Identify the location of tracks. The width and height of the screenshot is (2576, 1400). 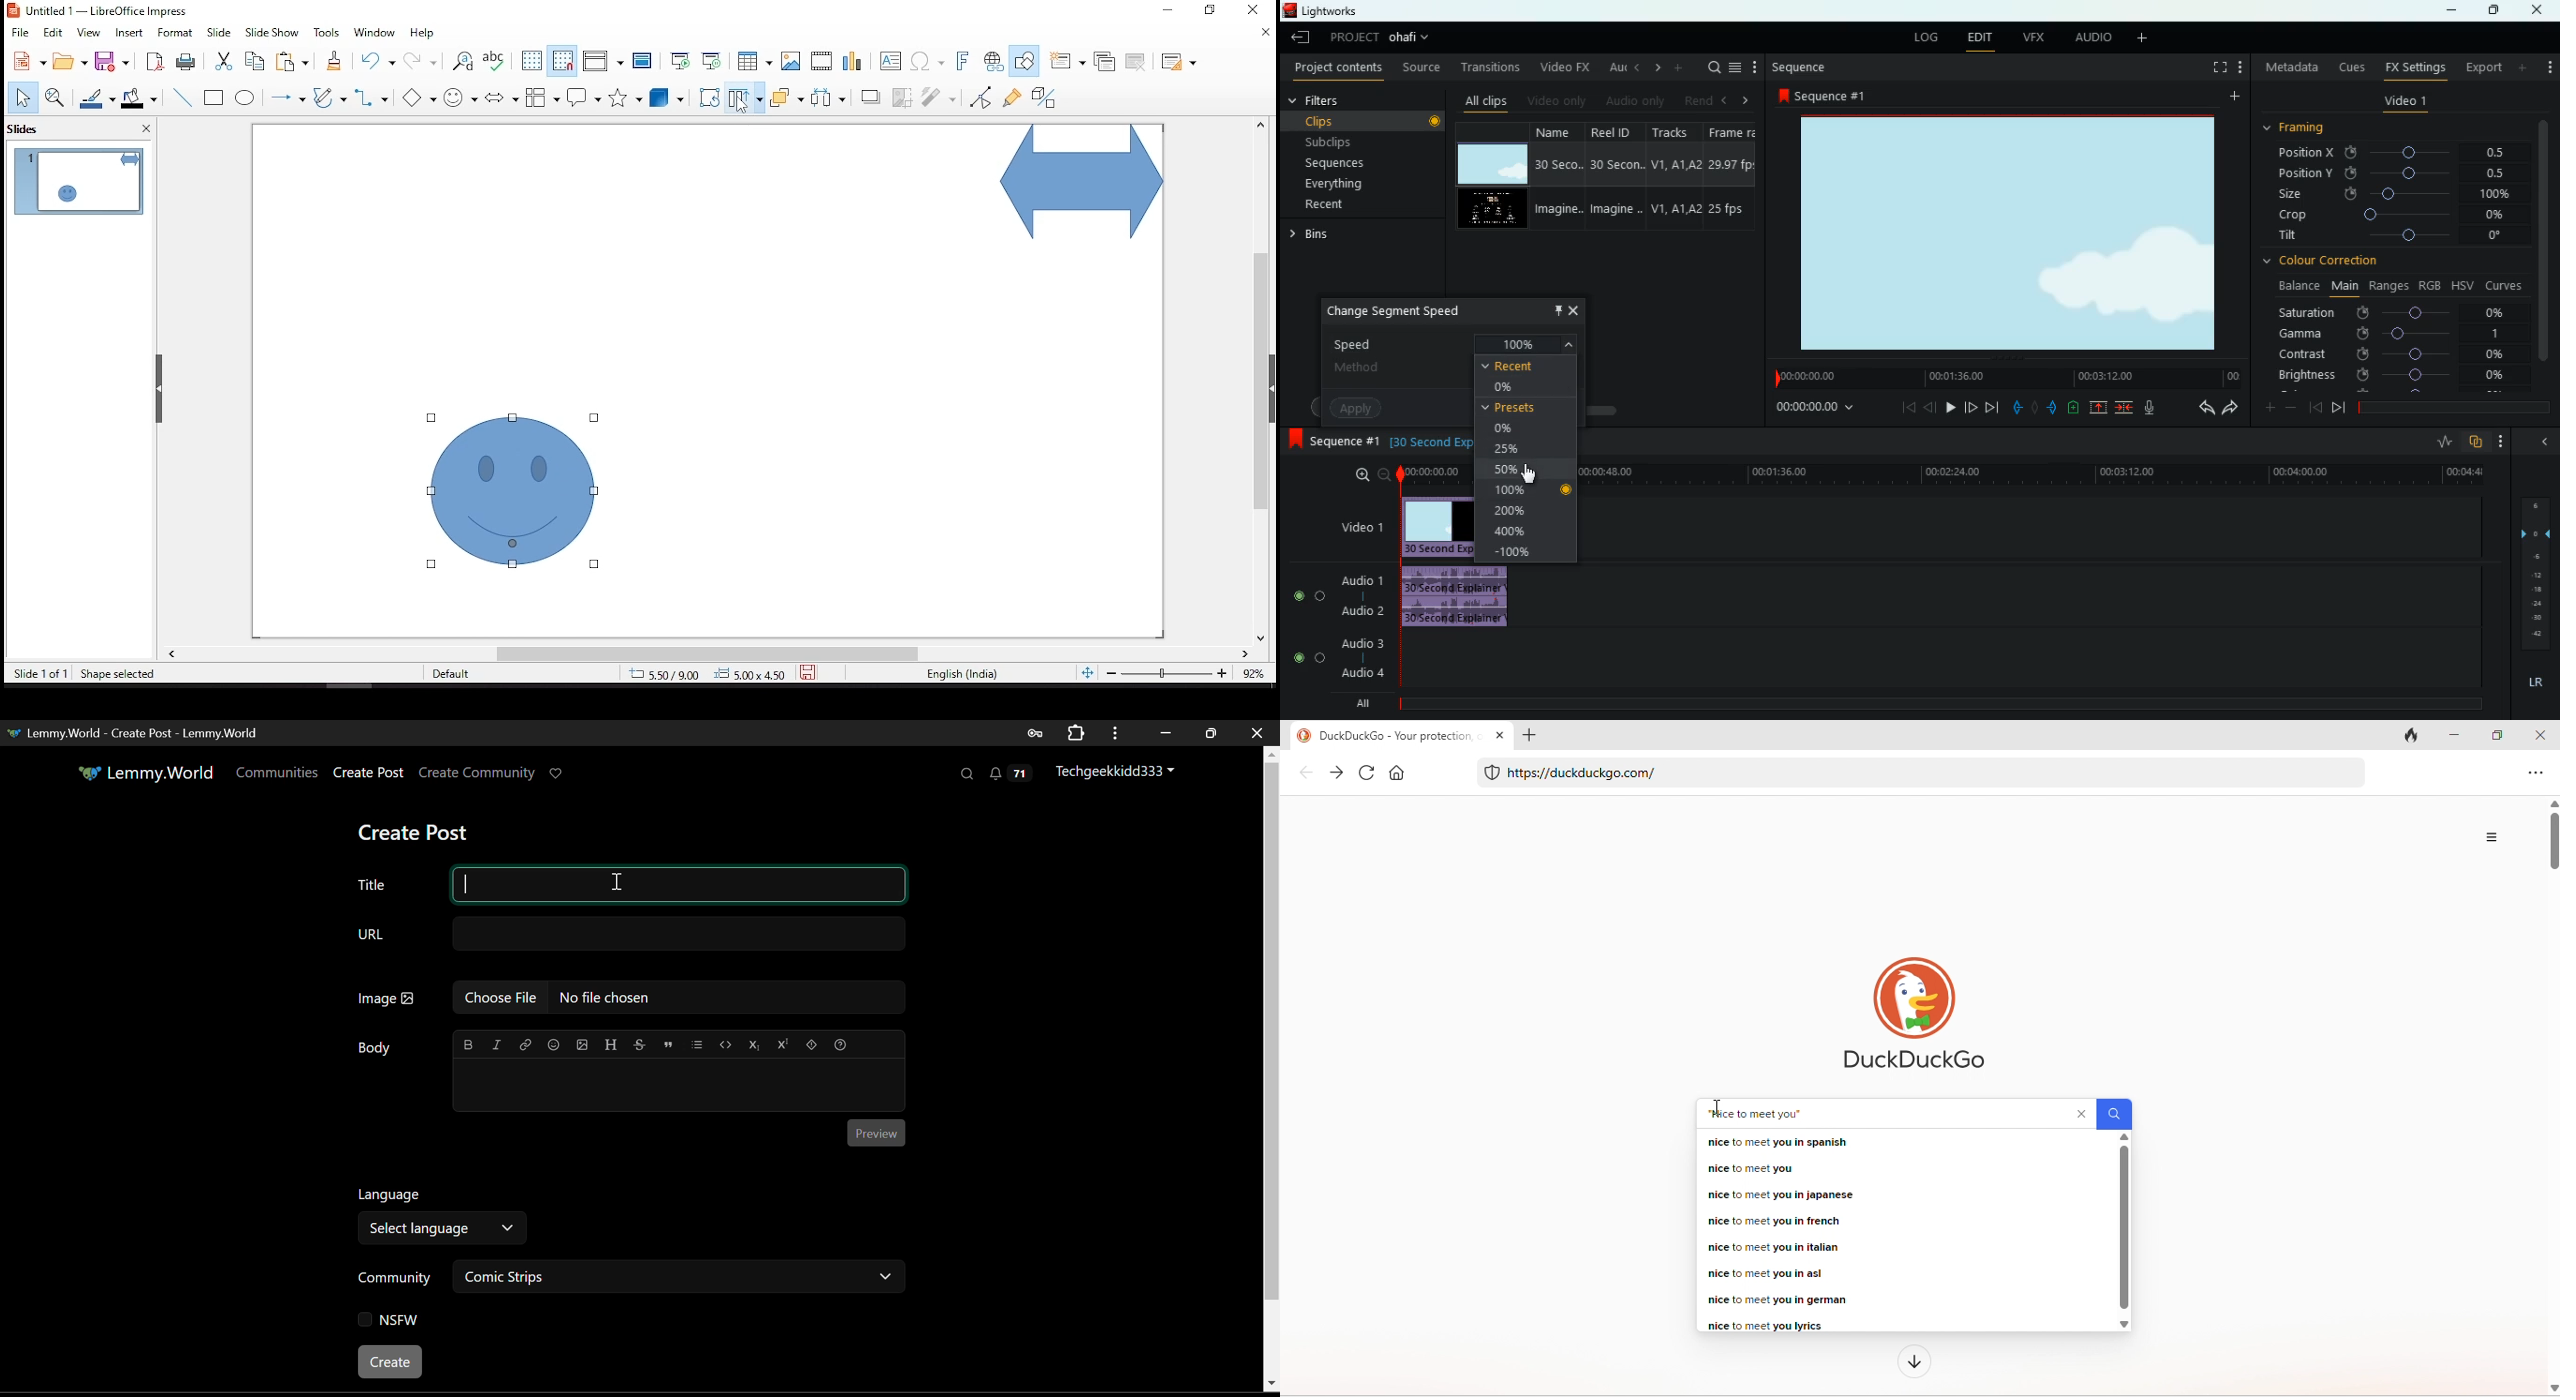
(1670, 177).